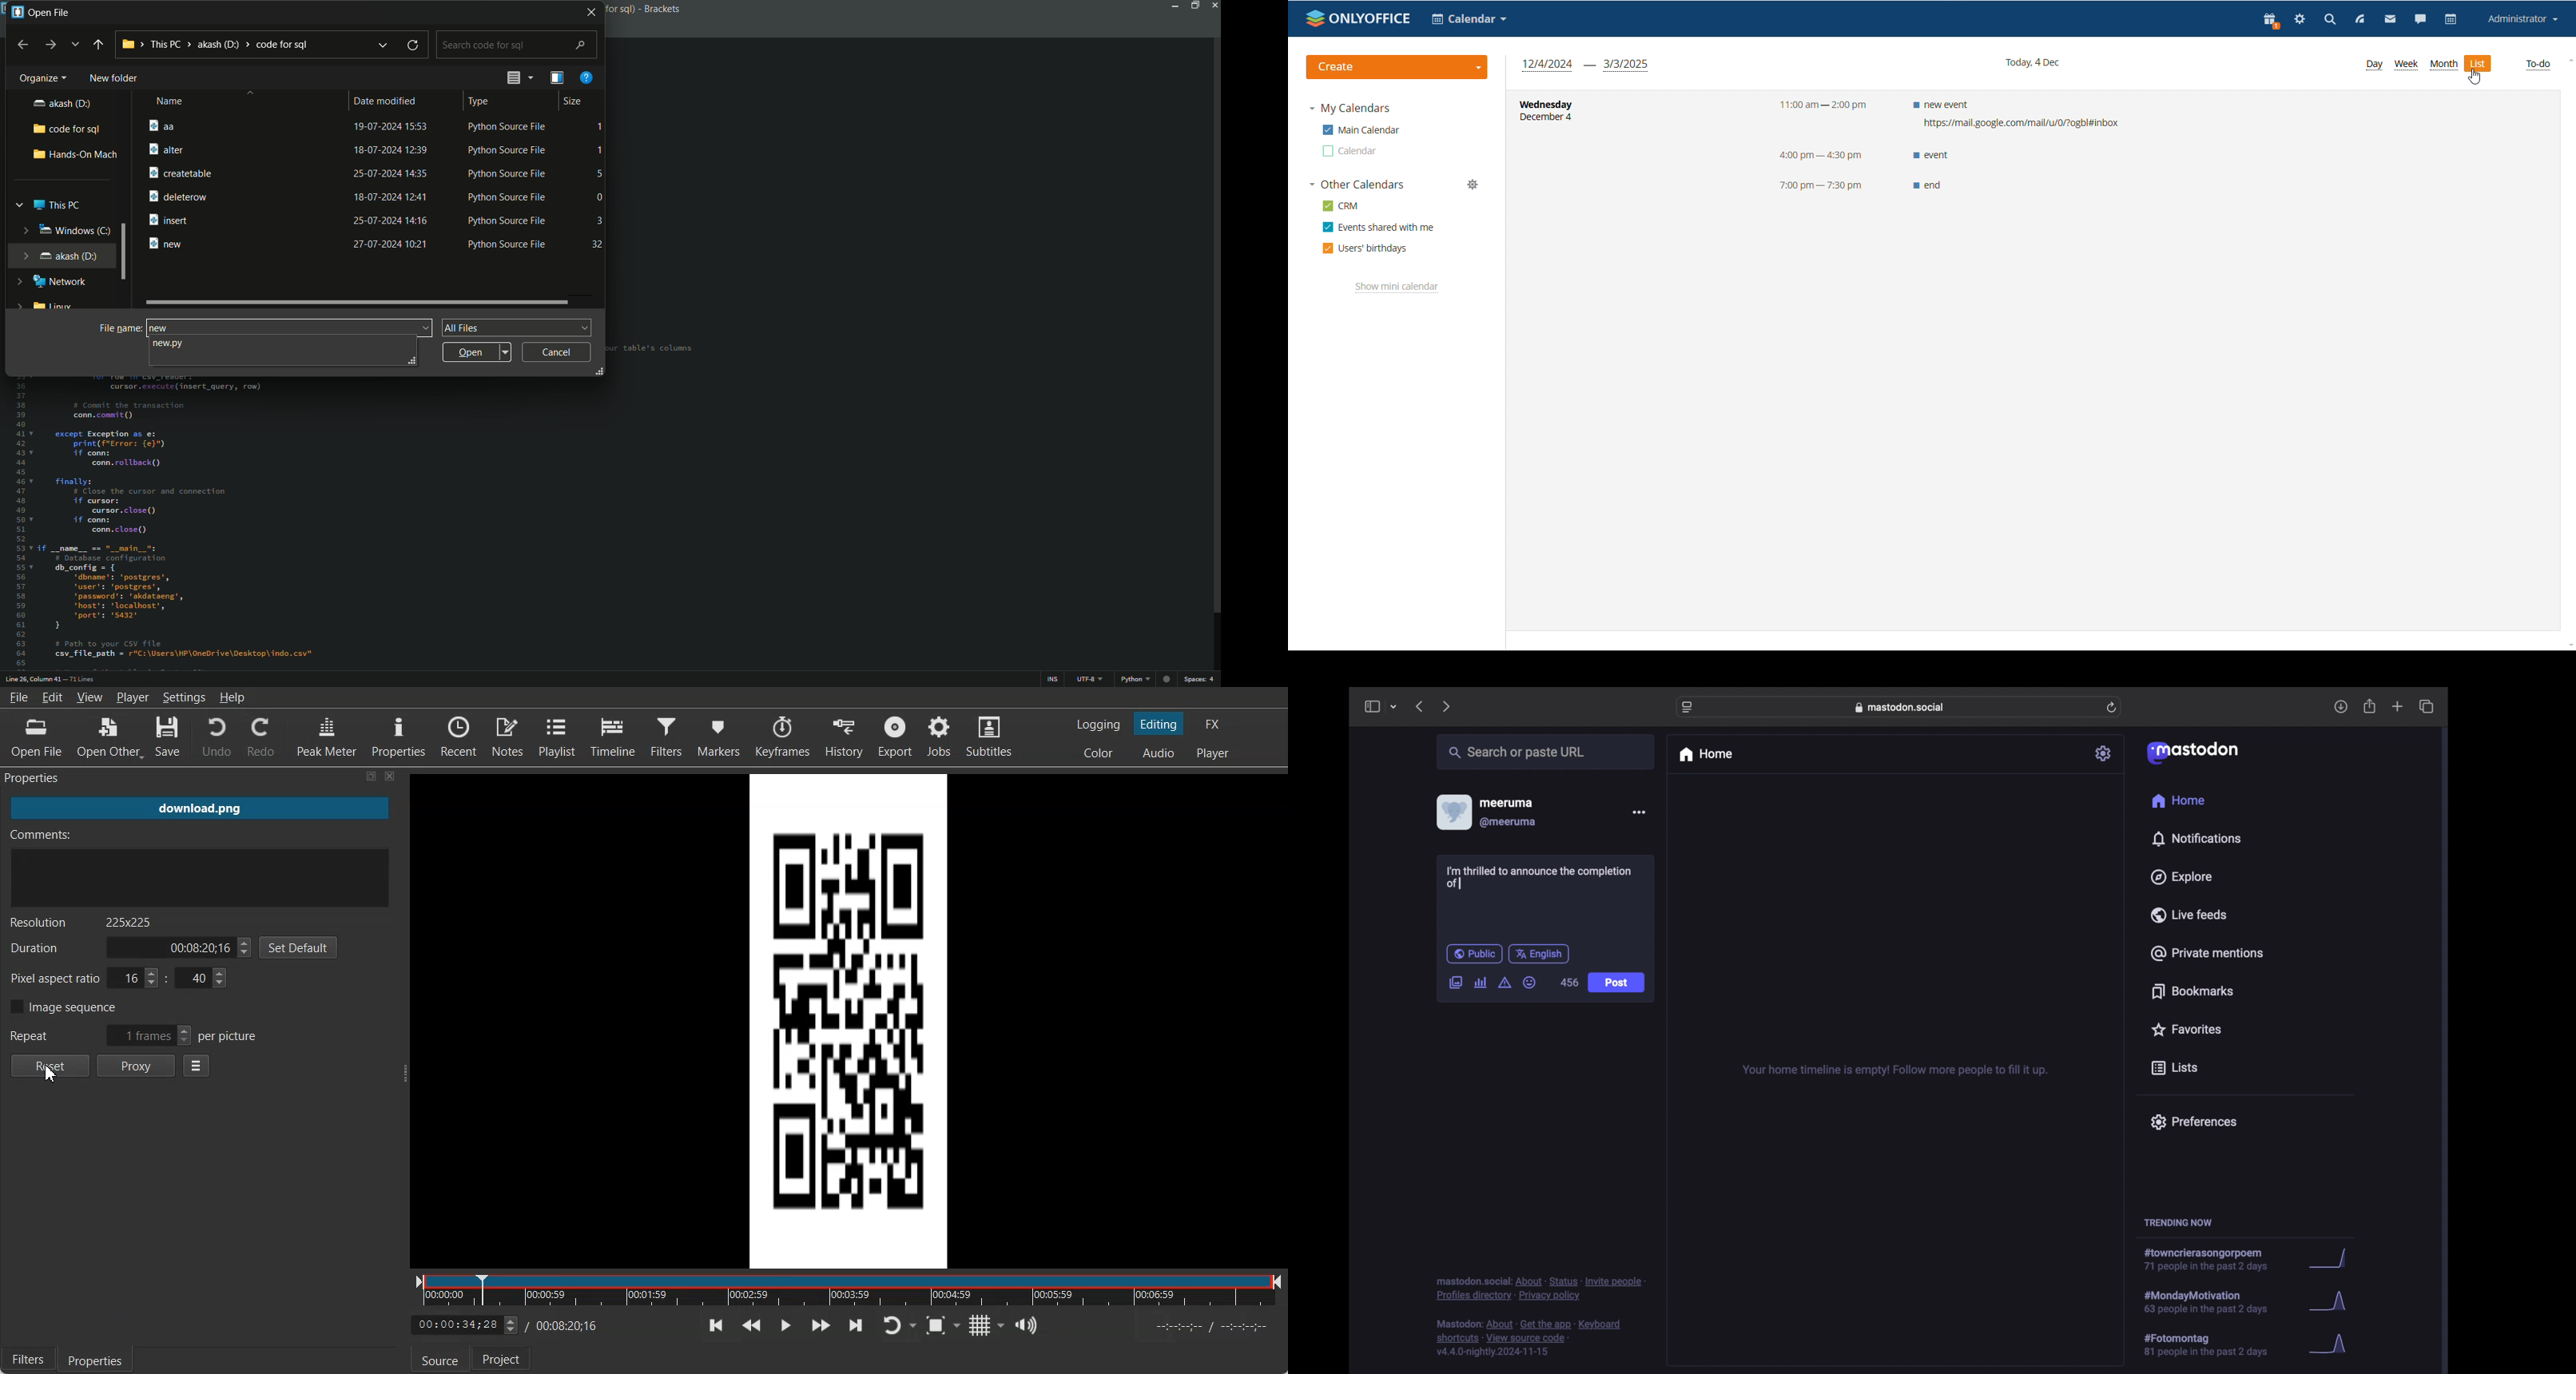  I want to click on Open File, so click(36, 736).